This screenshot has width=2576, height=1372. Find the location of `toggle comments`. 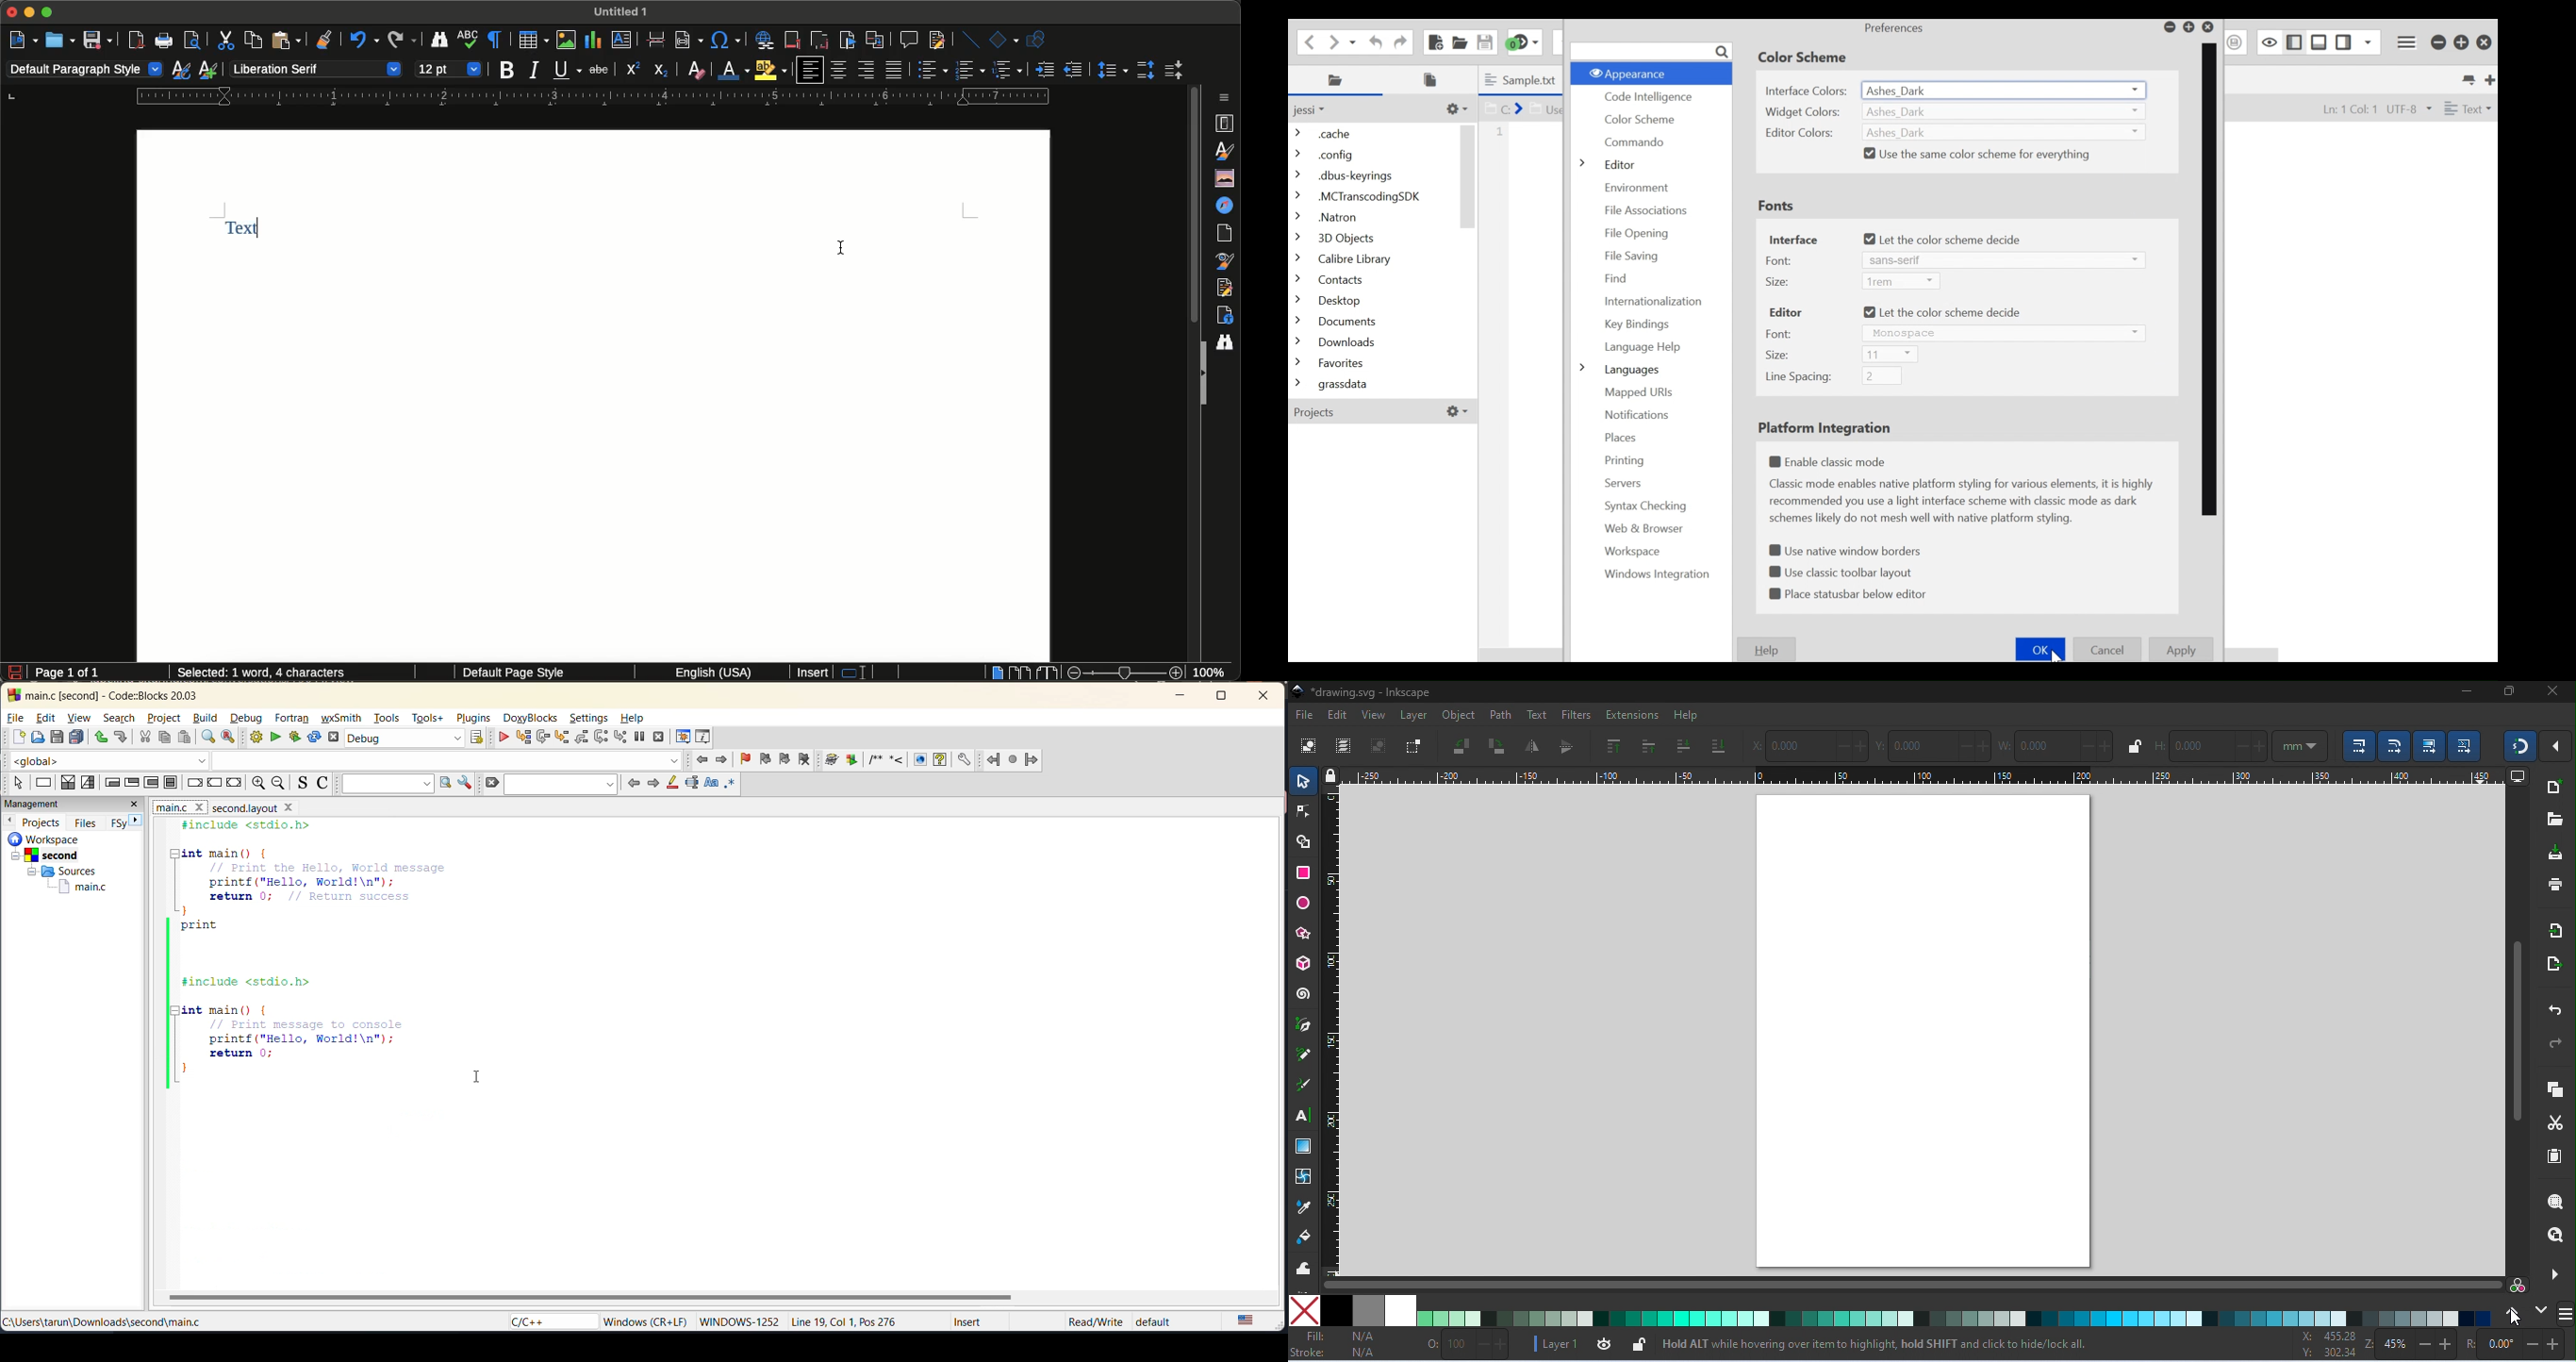

toggle comments is located at coordinates (322, 784).